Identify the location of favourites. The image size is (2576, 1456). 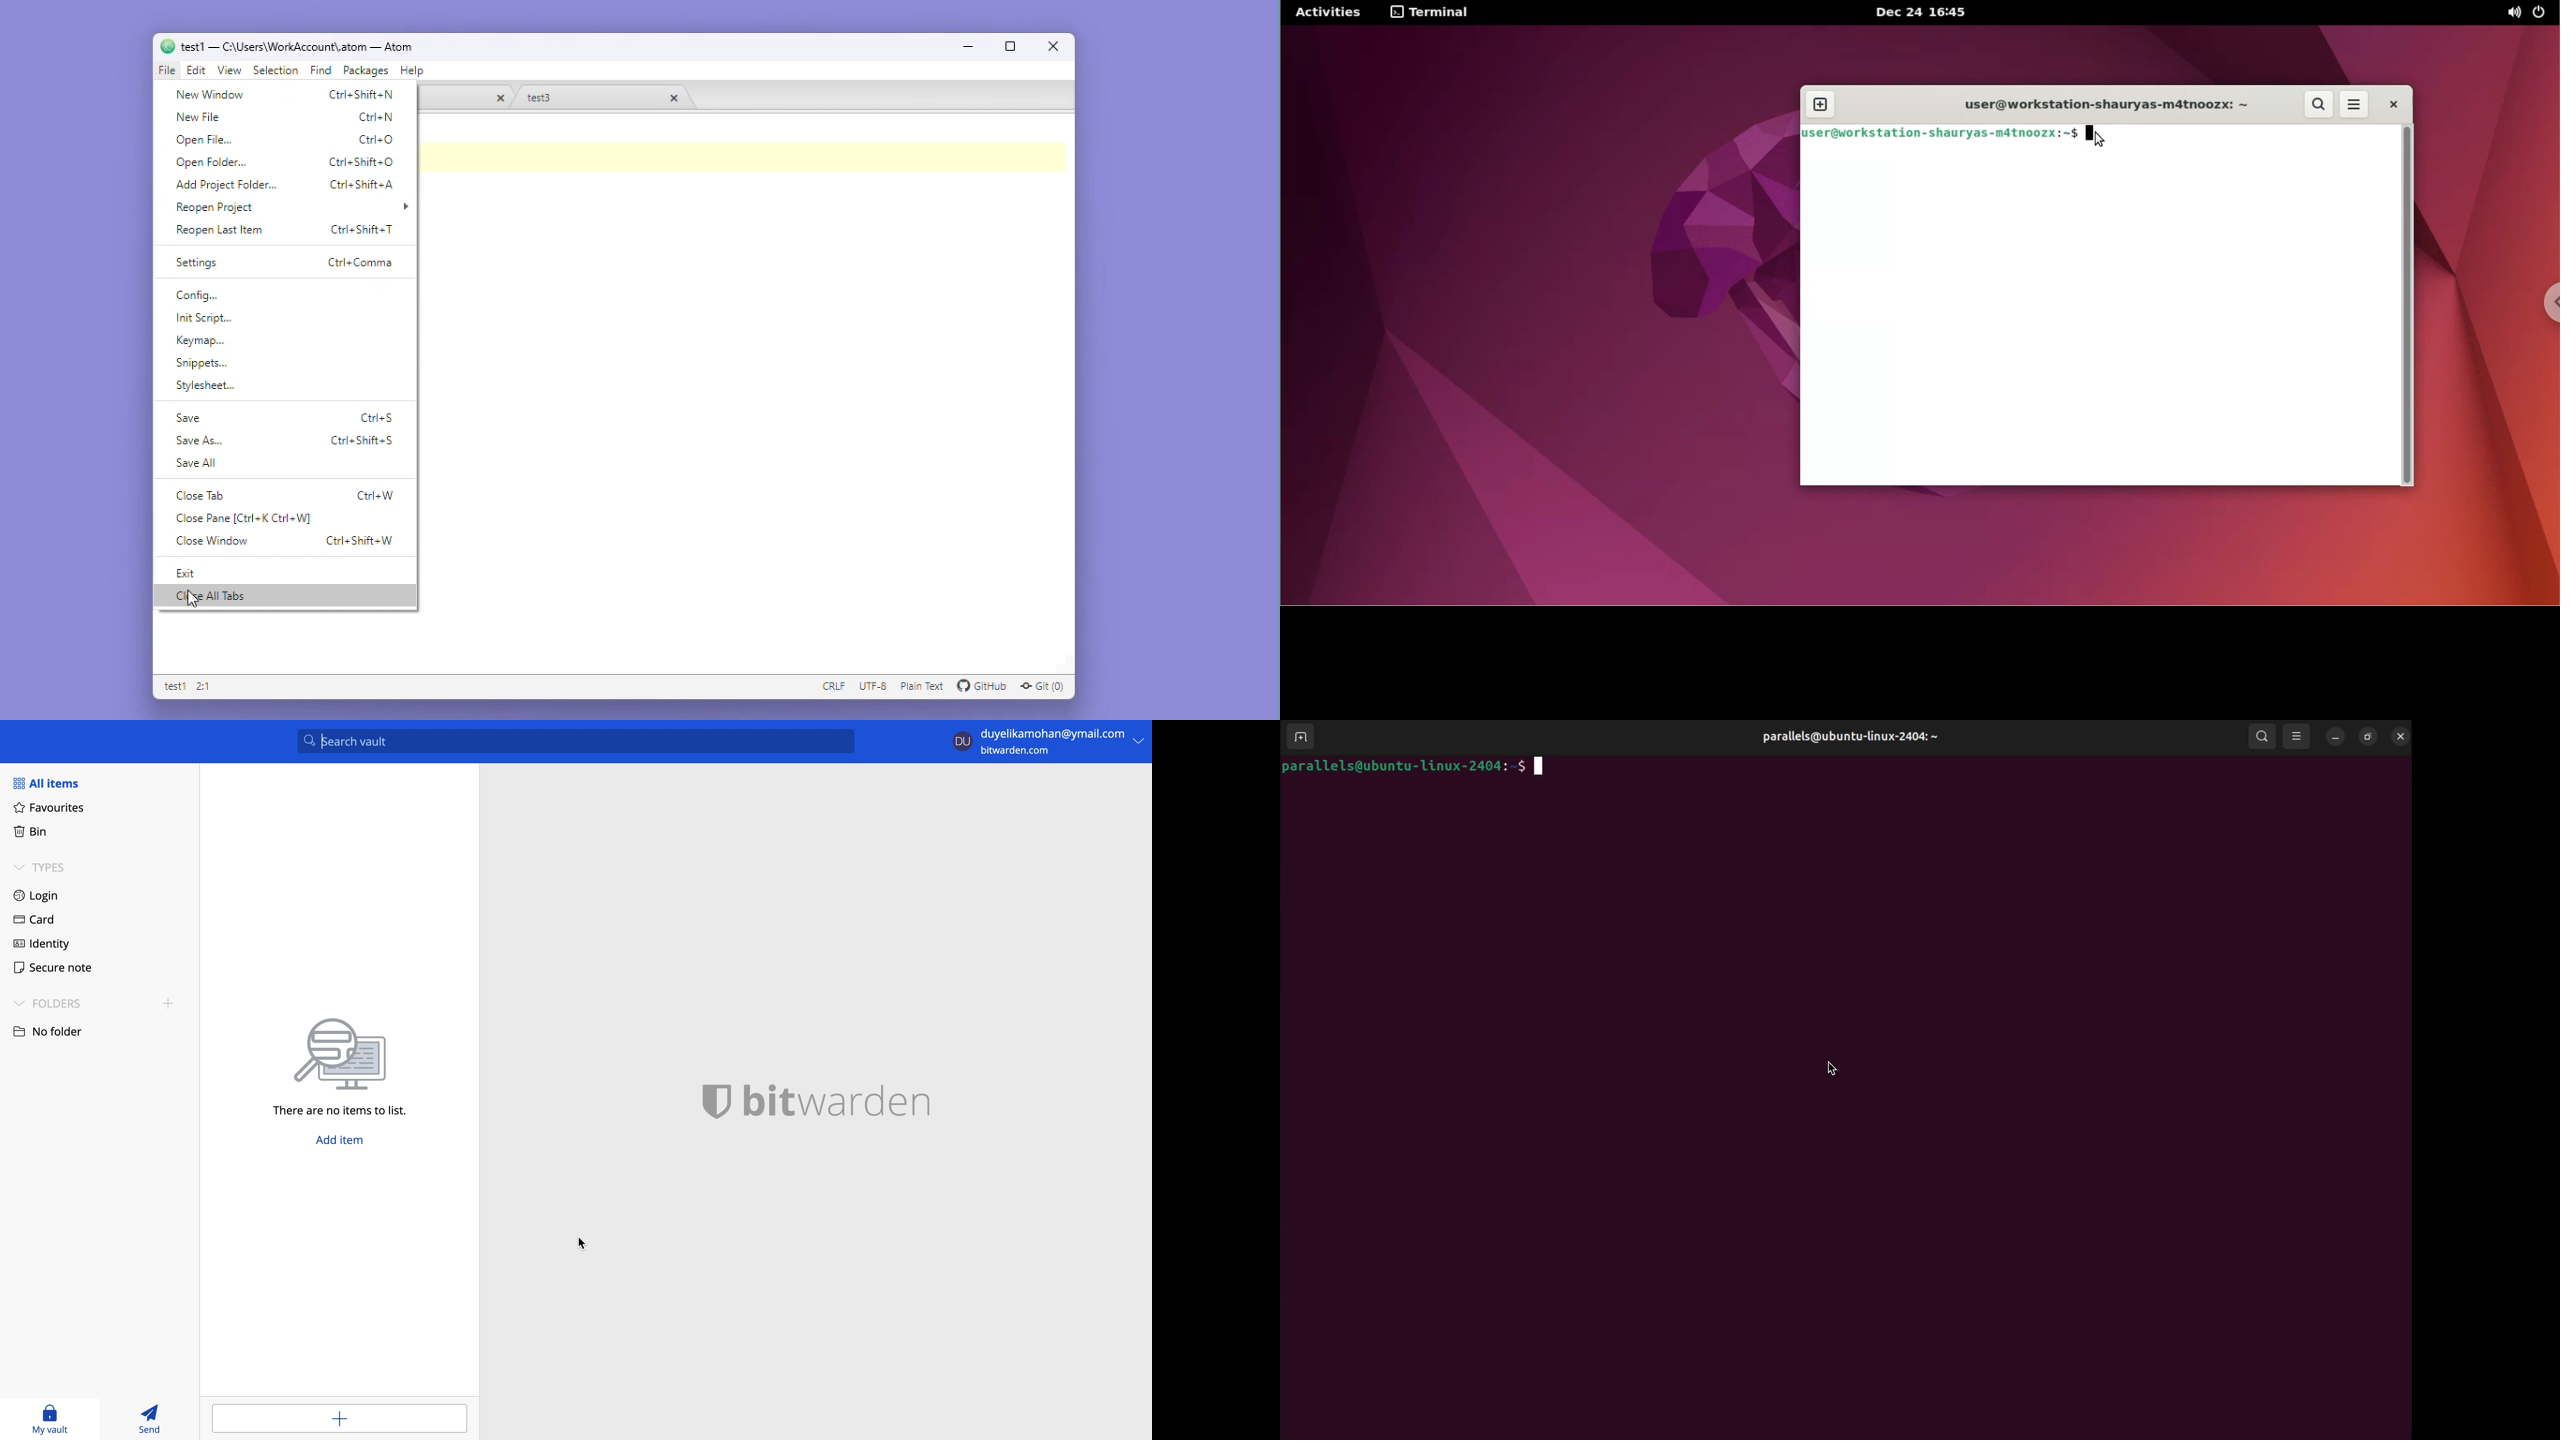
(54, 810).